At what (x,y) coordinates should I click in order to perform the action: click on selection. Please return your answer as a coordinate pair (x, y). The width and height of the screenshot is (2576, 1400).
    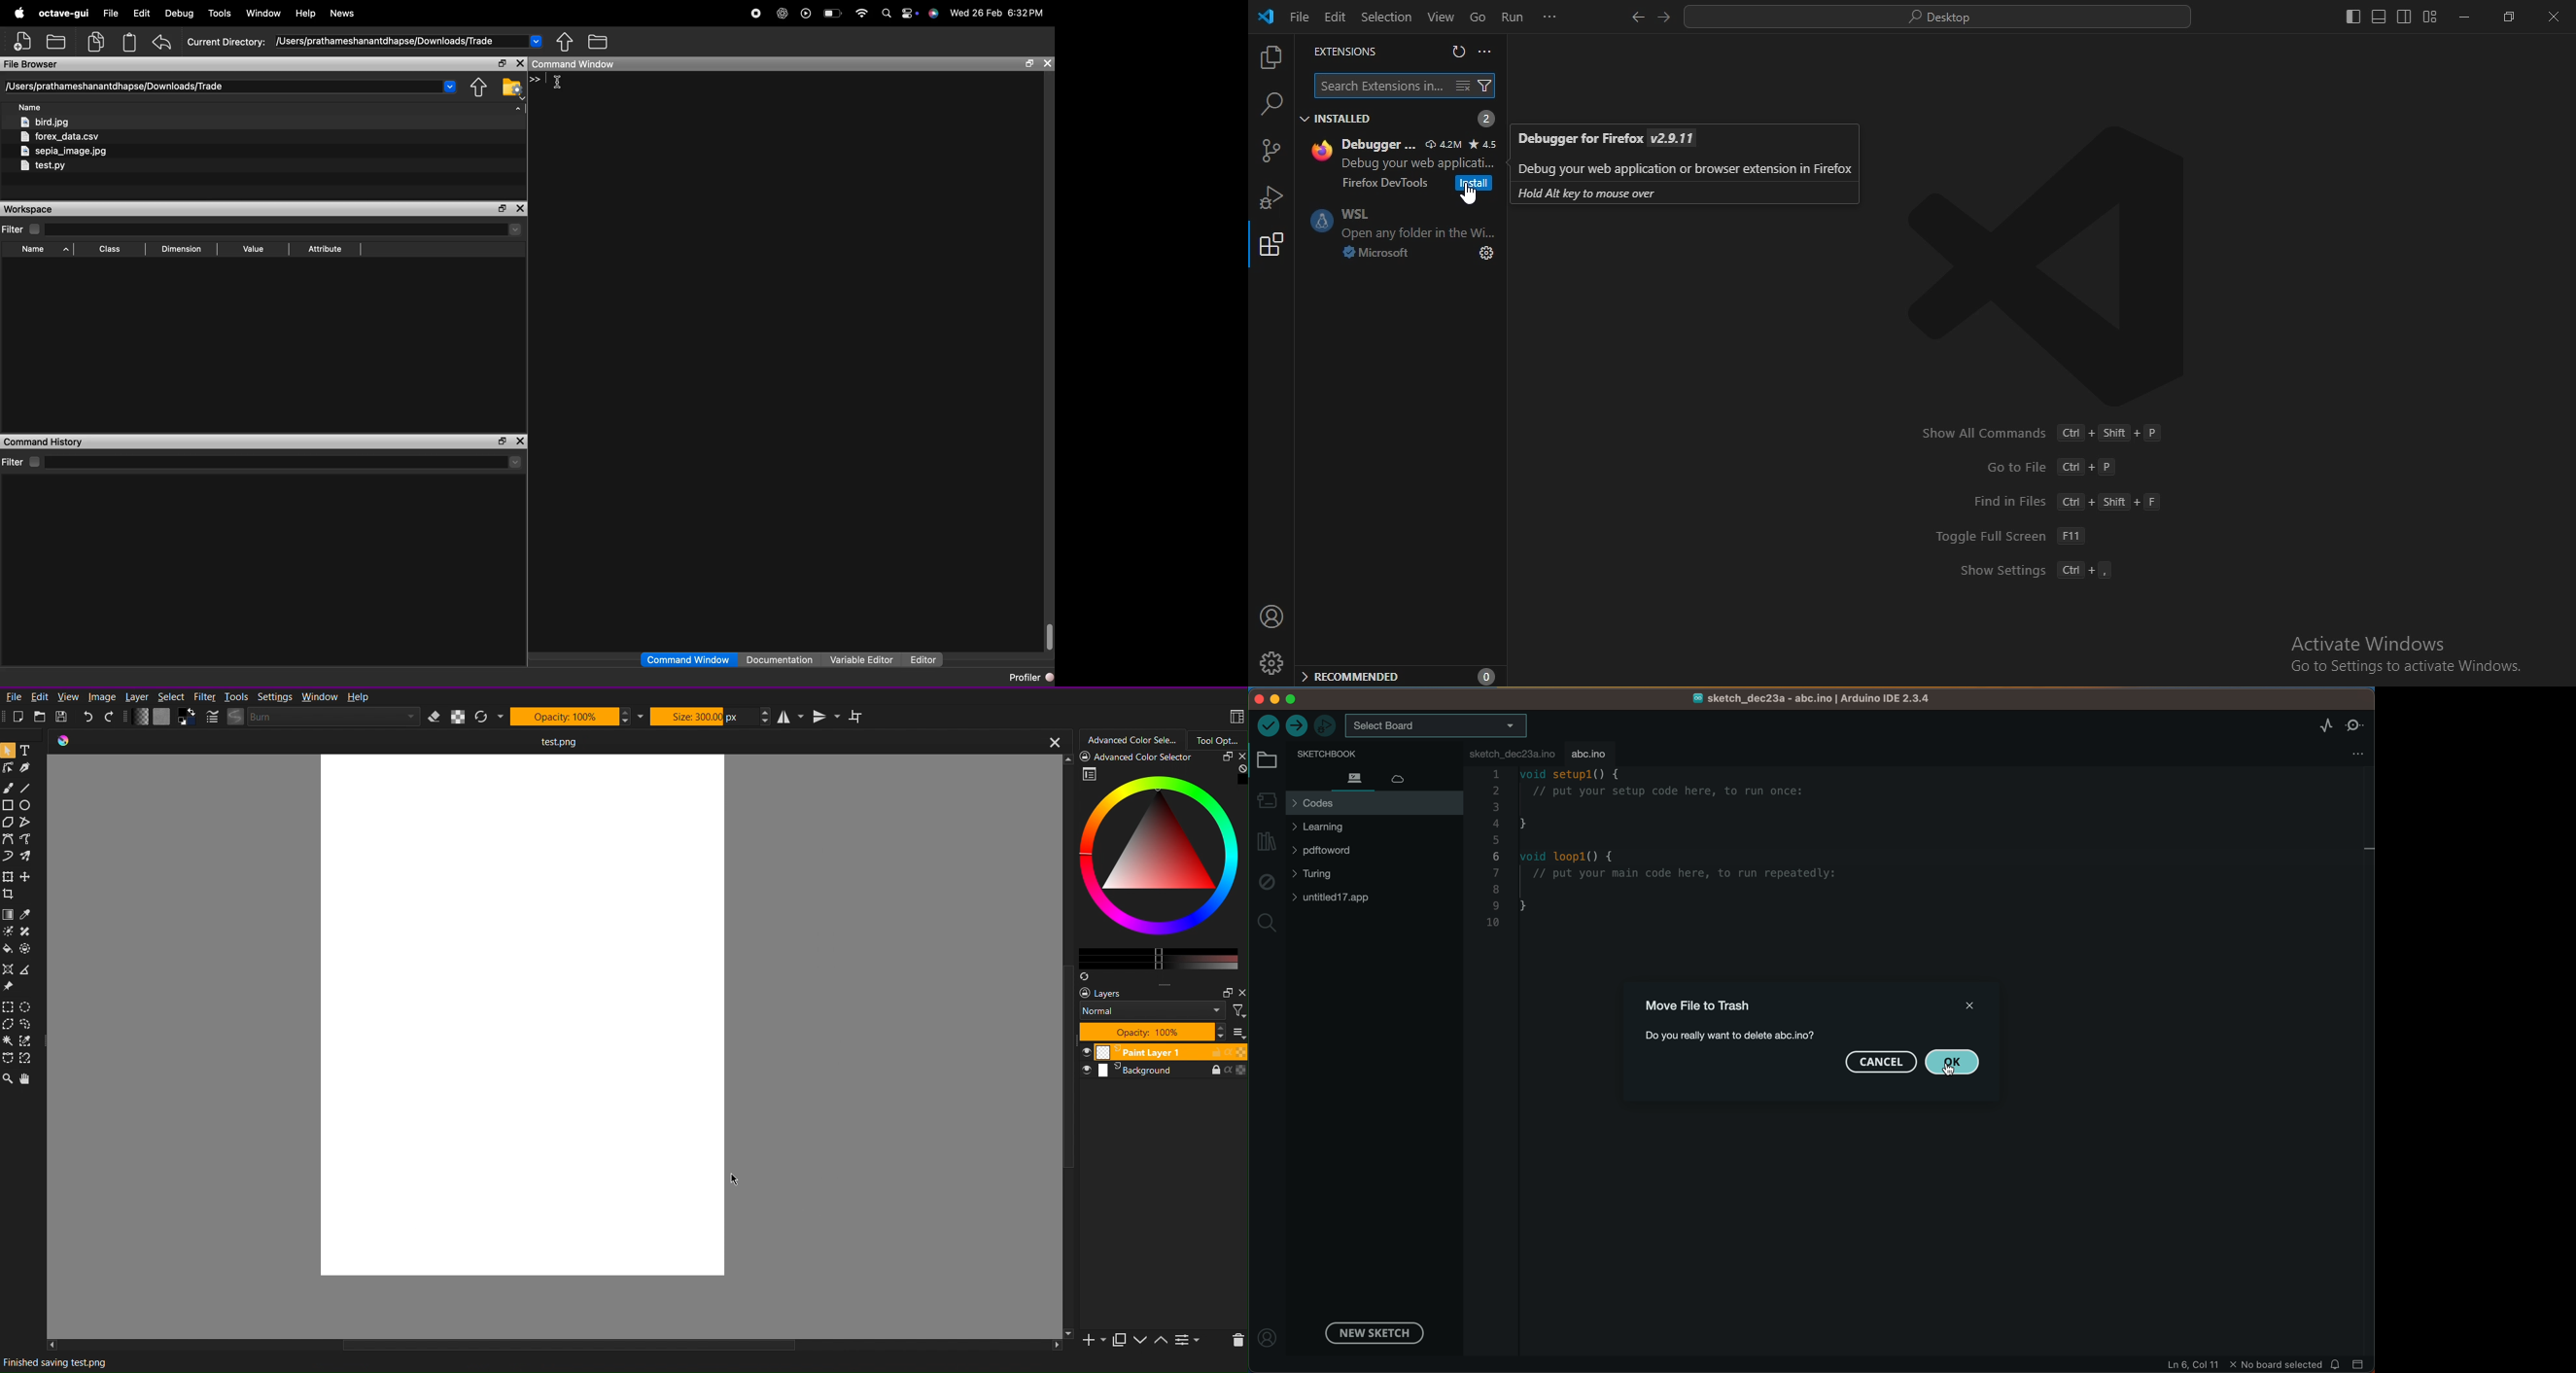
    Looking at the image, I should click on (1386, 17).